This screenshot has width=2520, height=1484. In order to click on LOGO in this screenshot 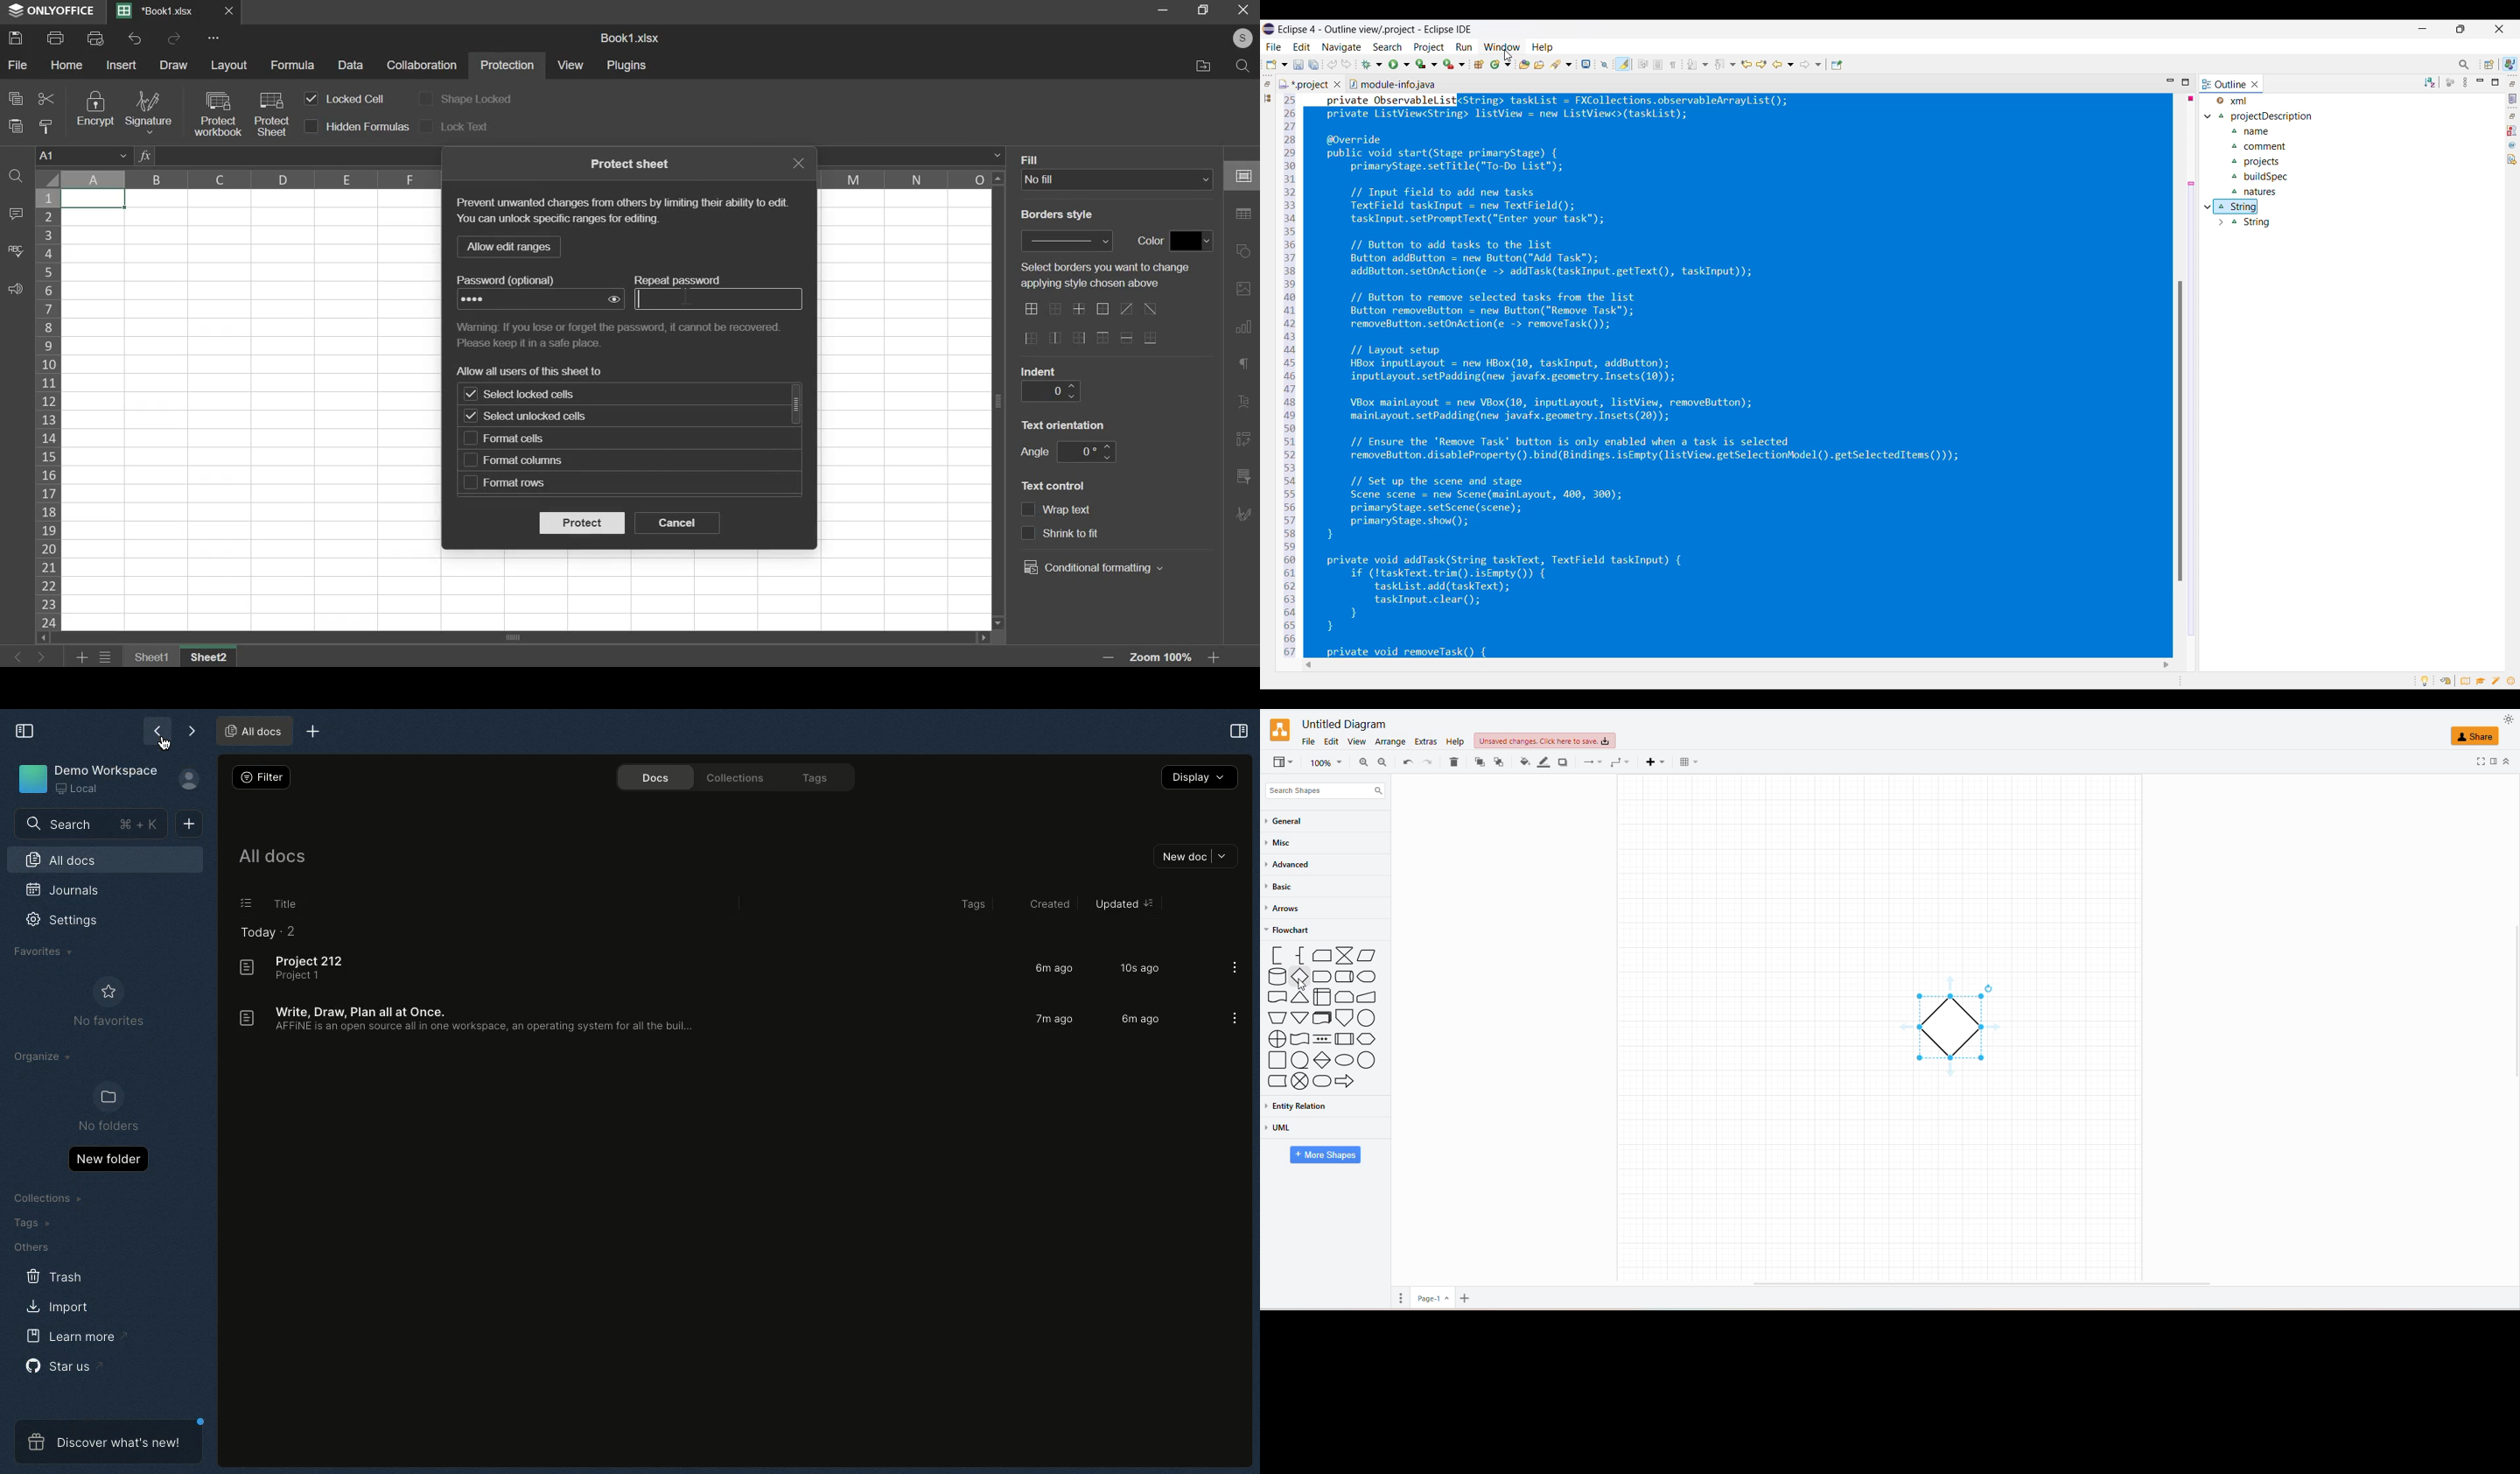, I will do `click(1280, 727)`.